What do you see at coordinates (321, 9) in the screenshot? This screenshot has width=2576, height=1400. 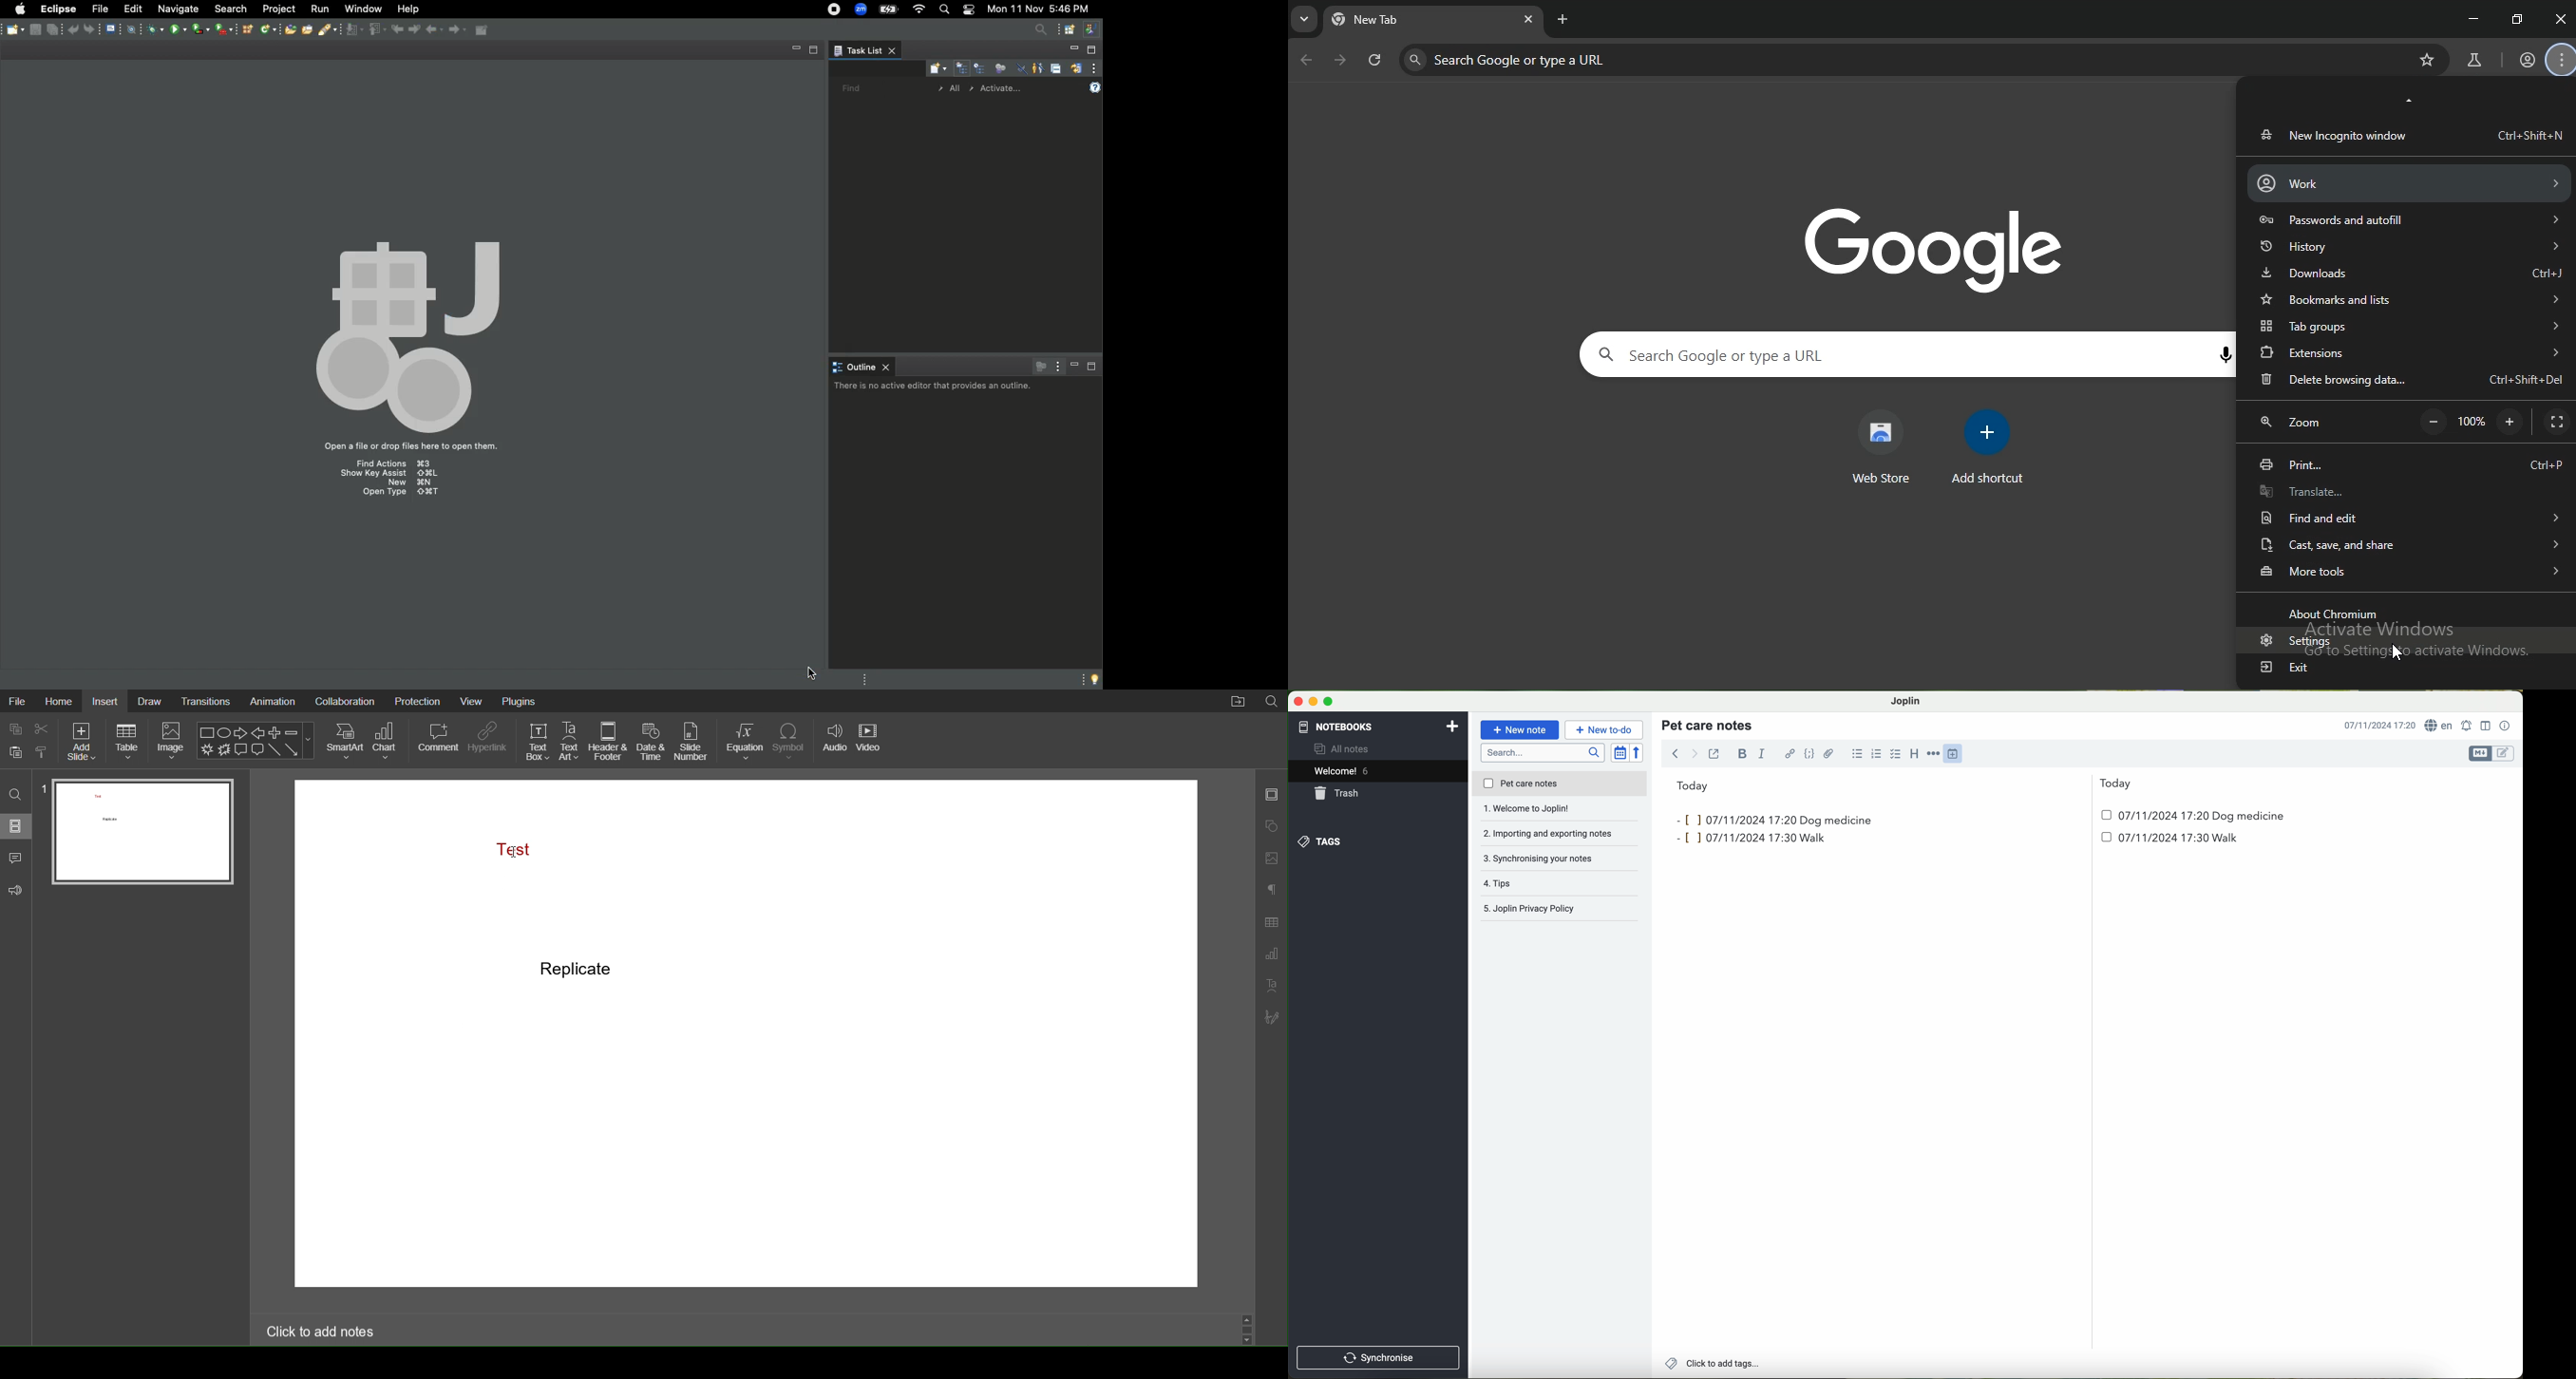 I see `Run` at bounding box center [321, 9].